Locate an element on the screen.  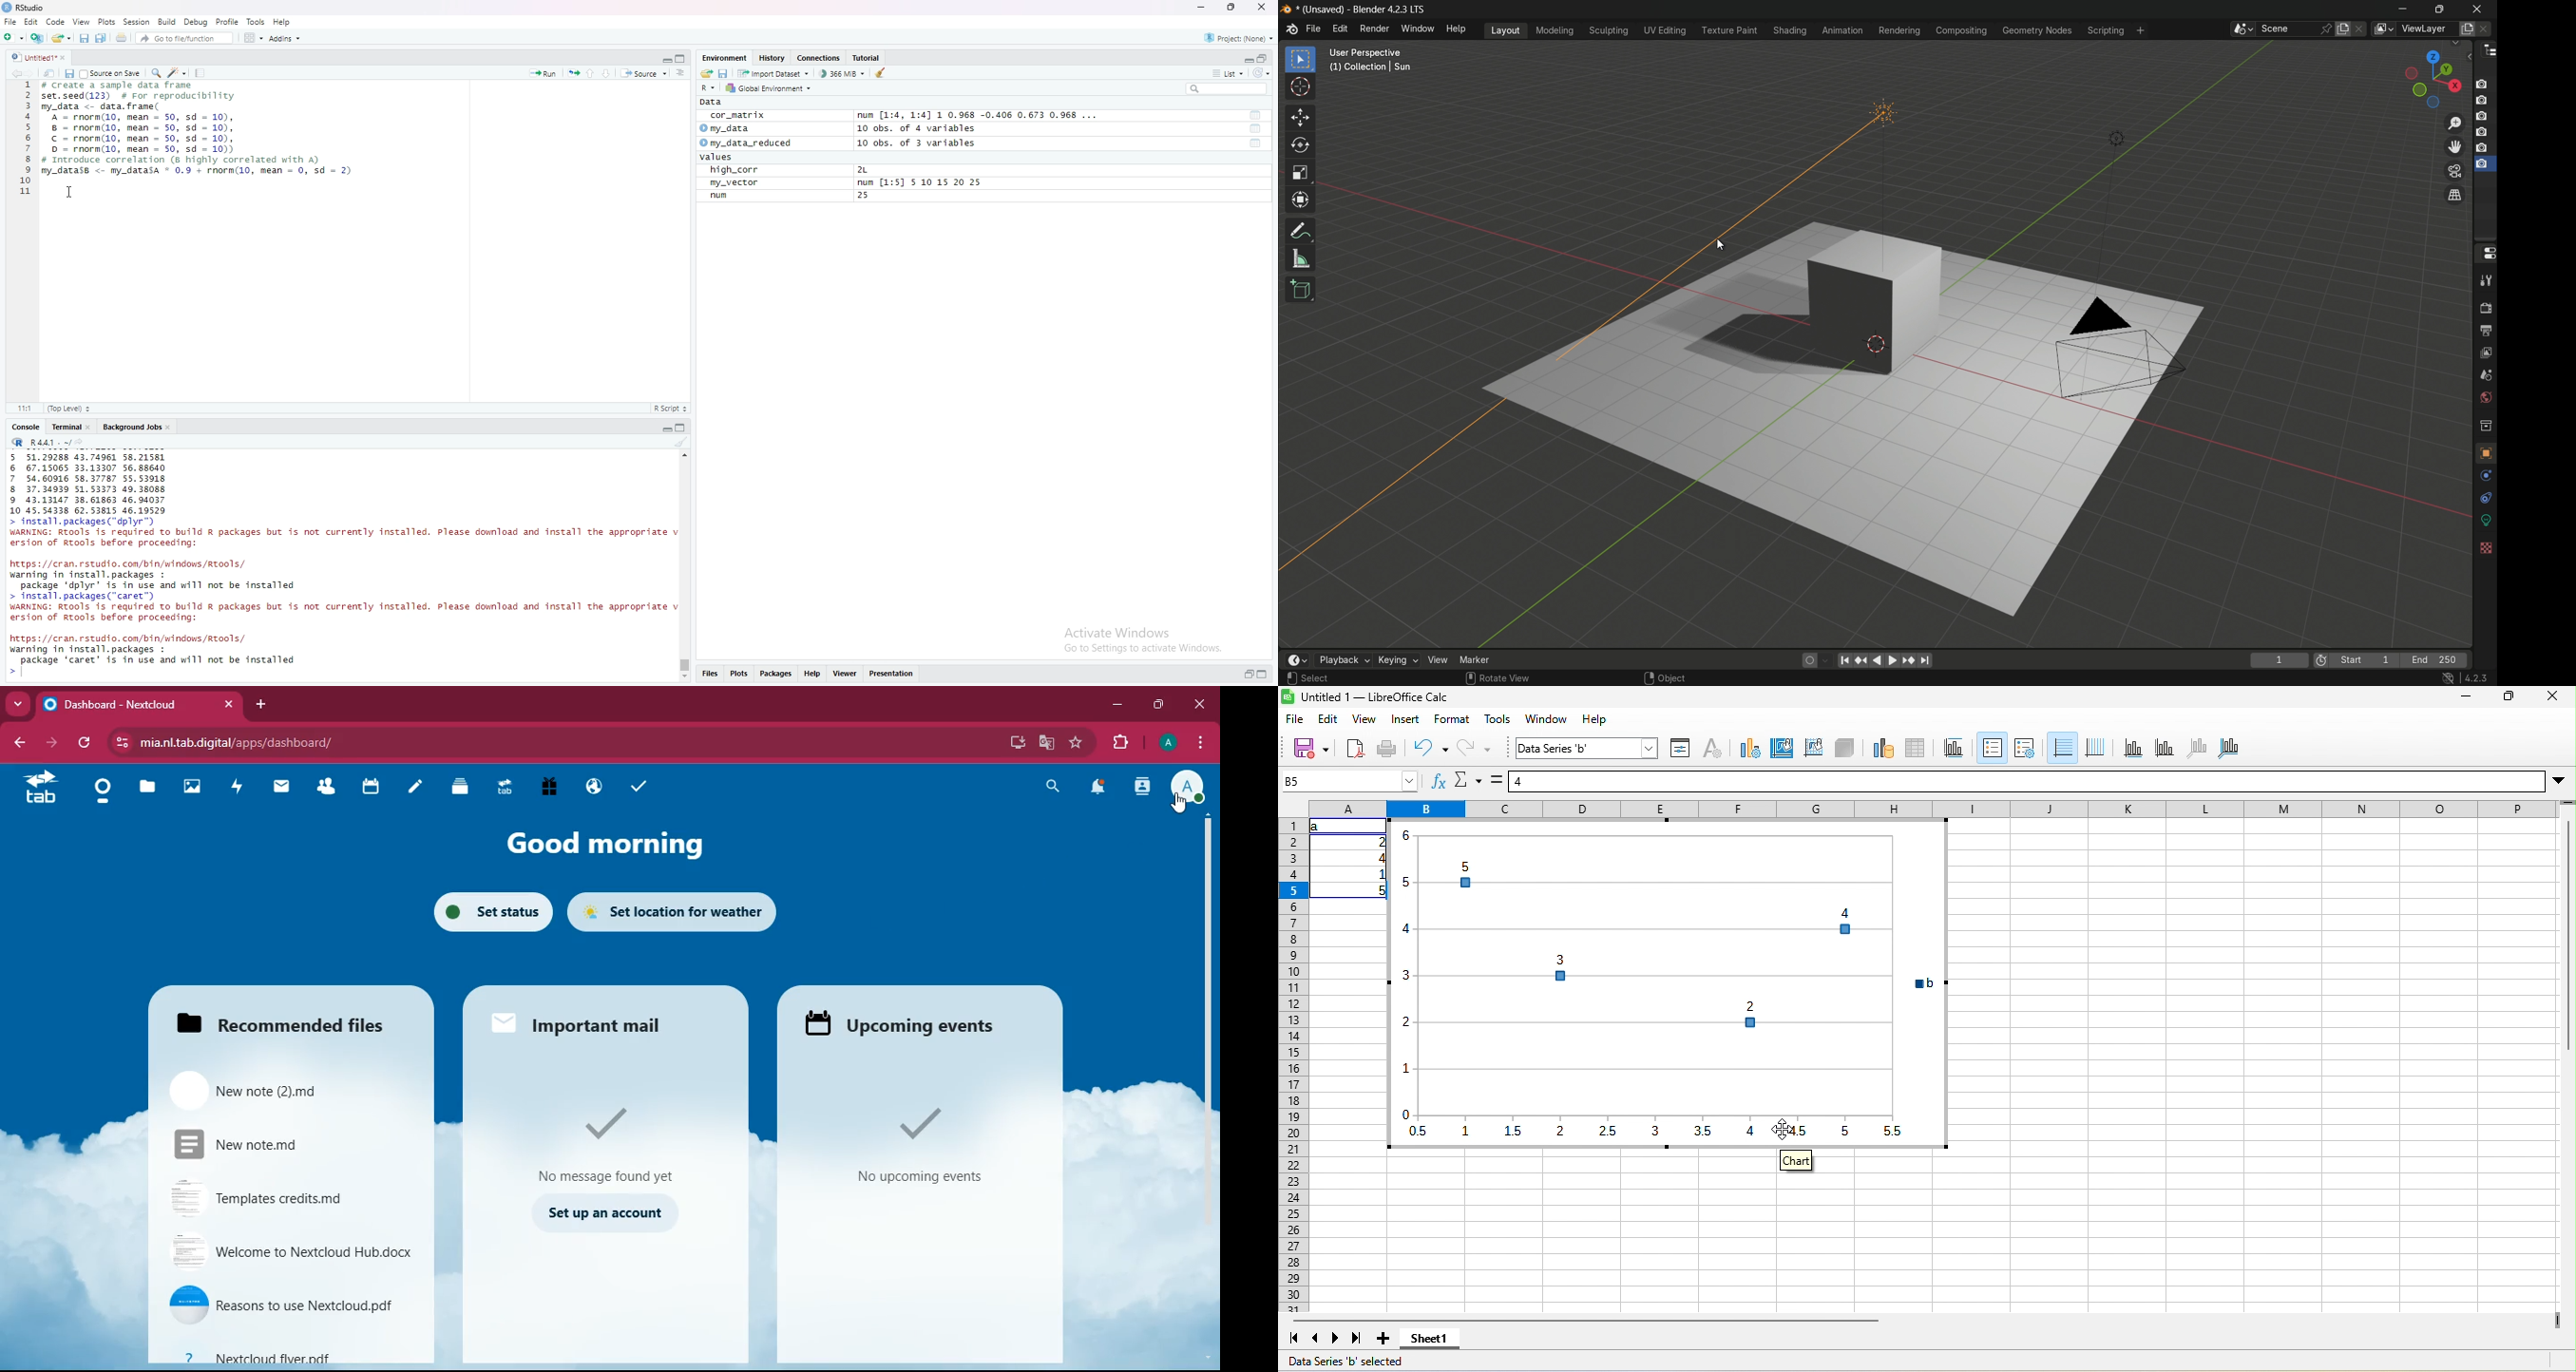
upcoming events is located at coordinates (918, 1025).